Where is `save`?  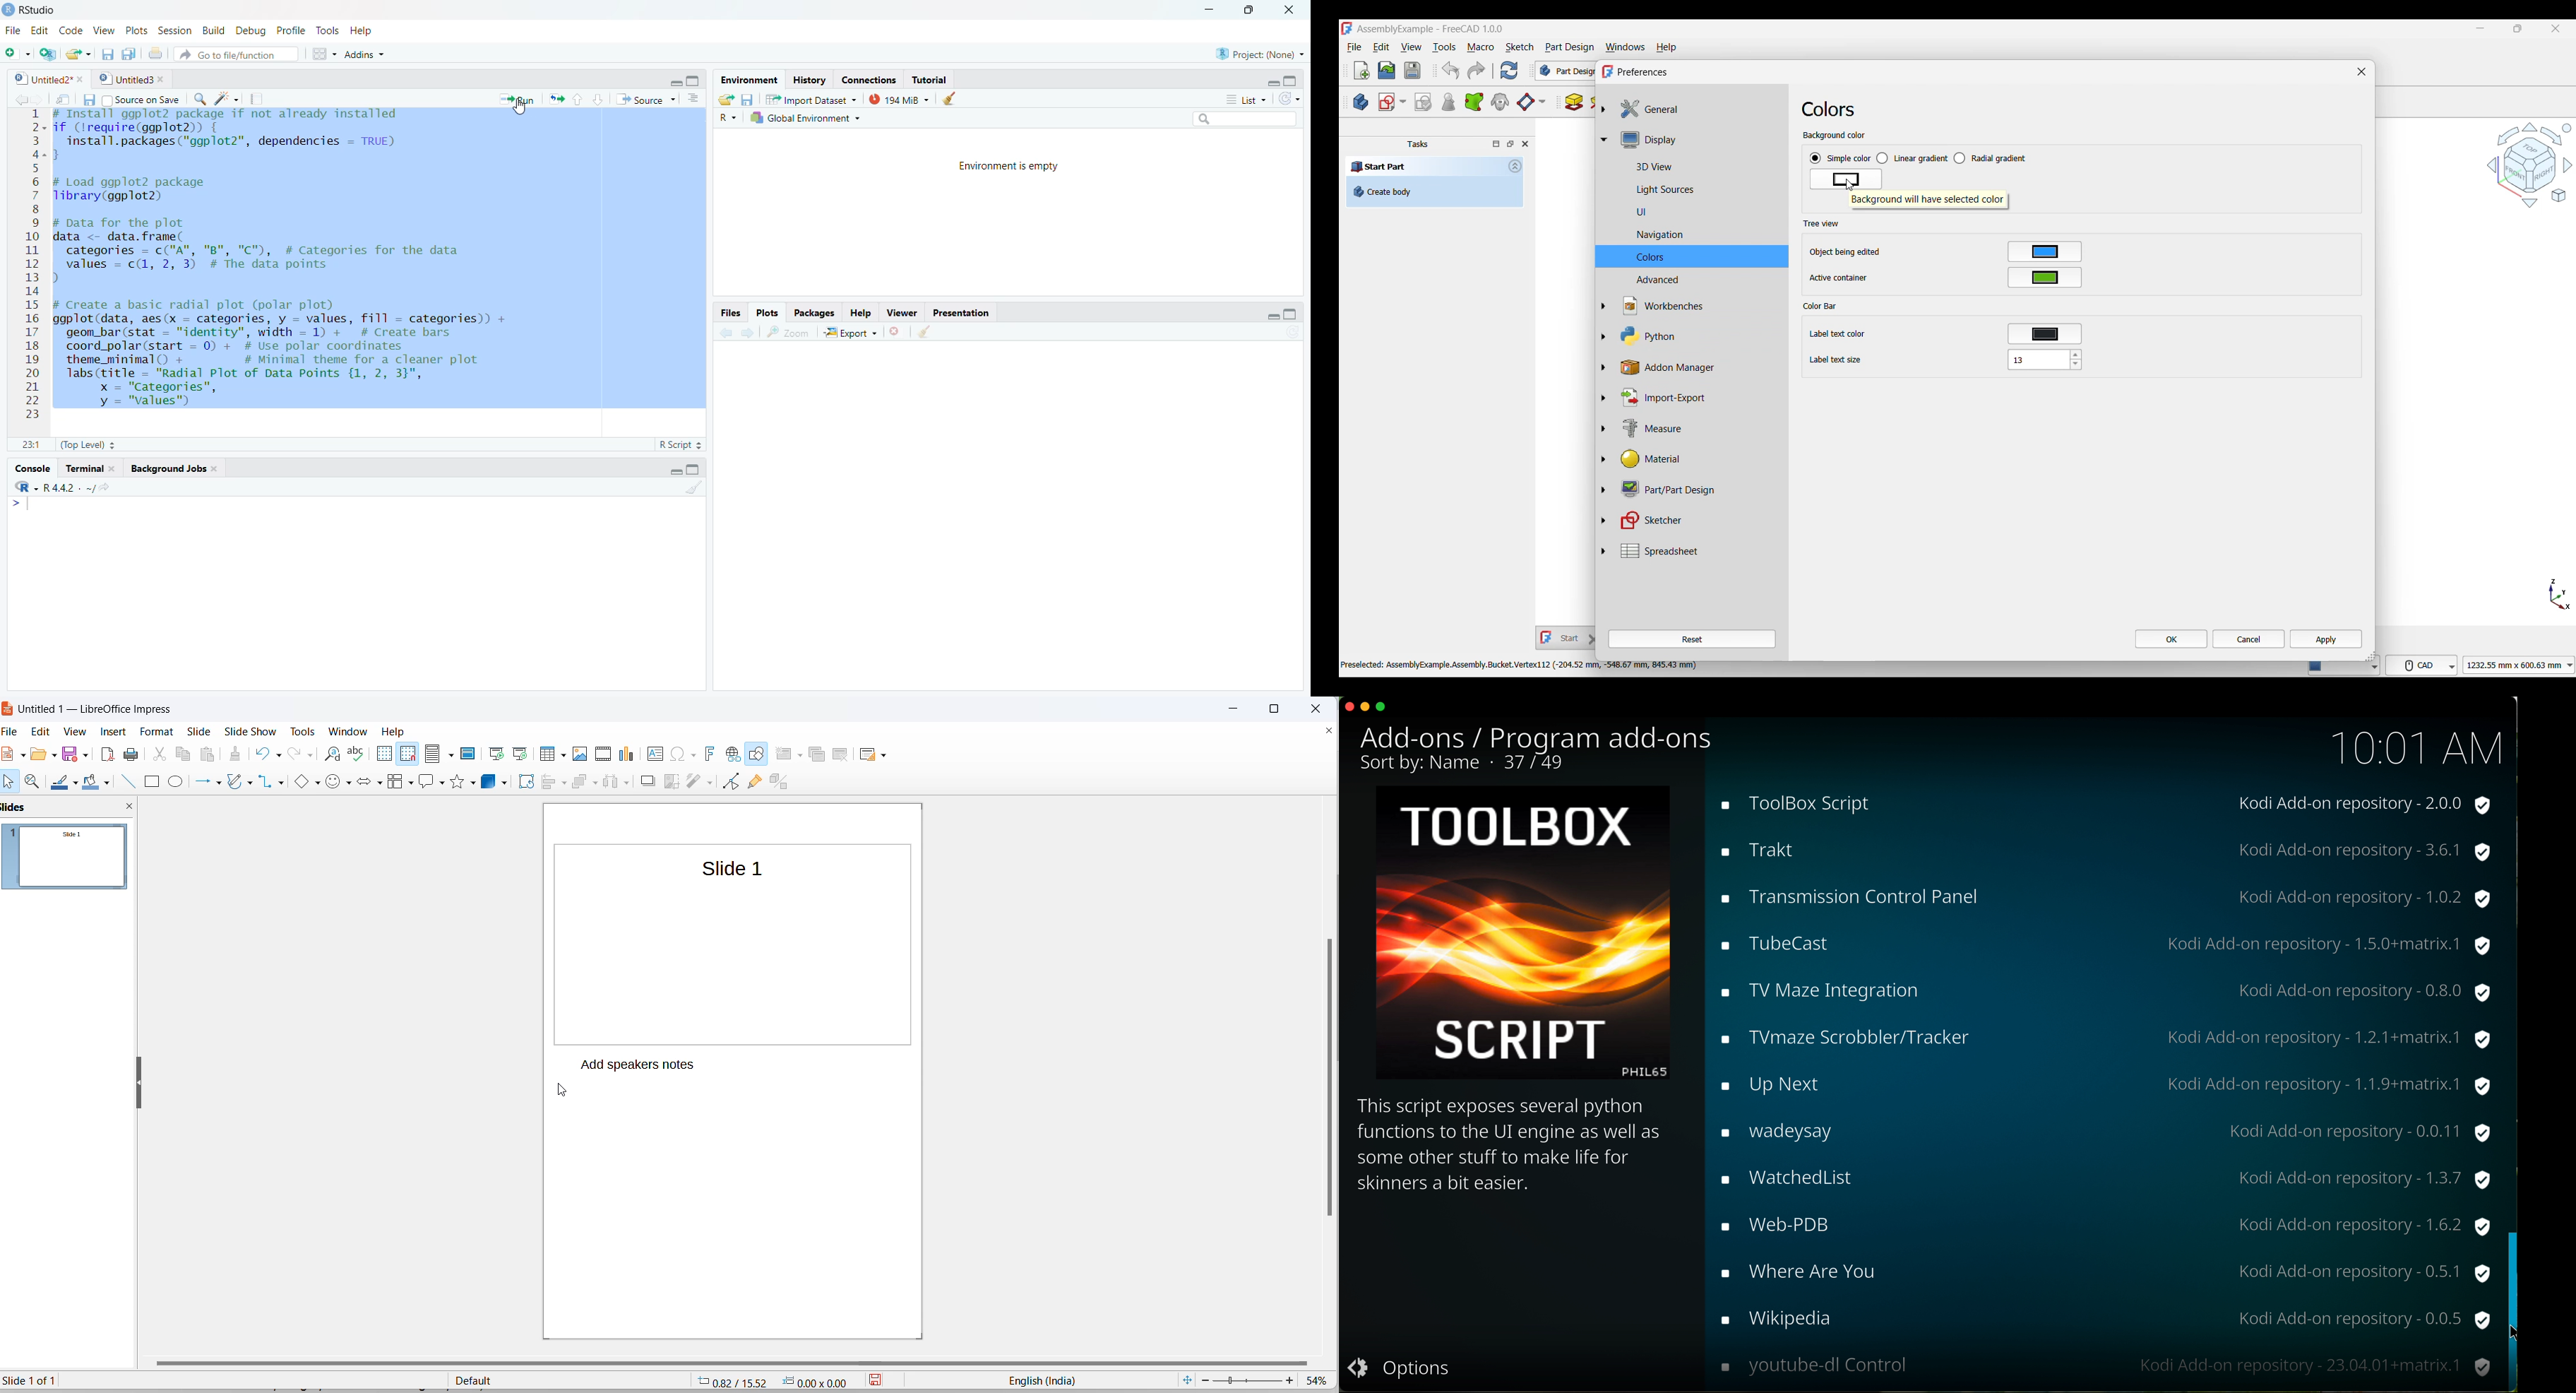
save is located at coordinates (879, 1380).